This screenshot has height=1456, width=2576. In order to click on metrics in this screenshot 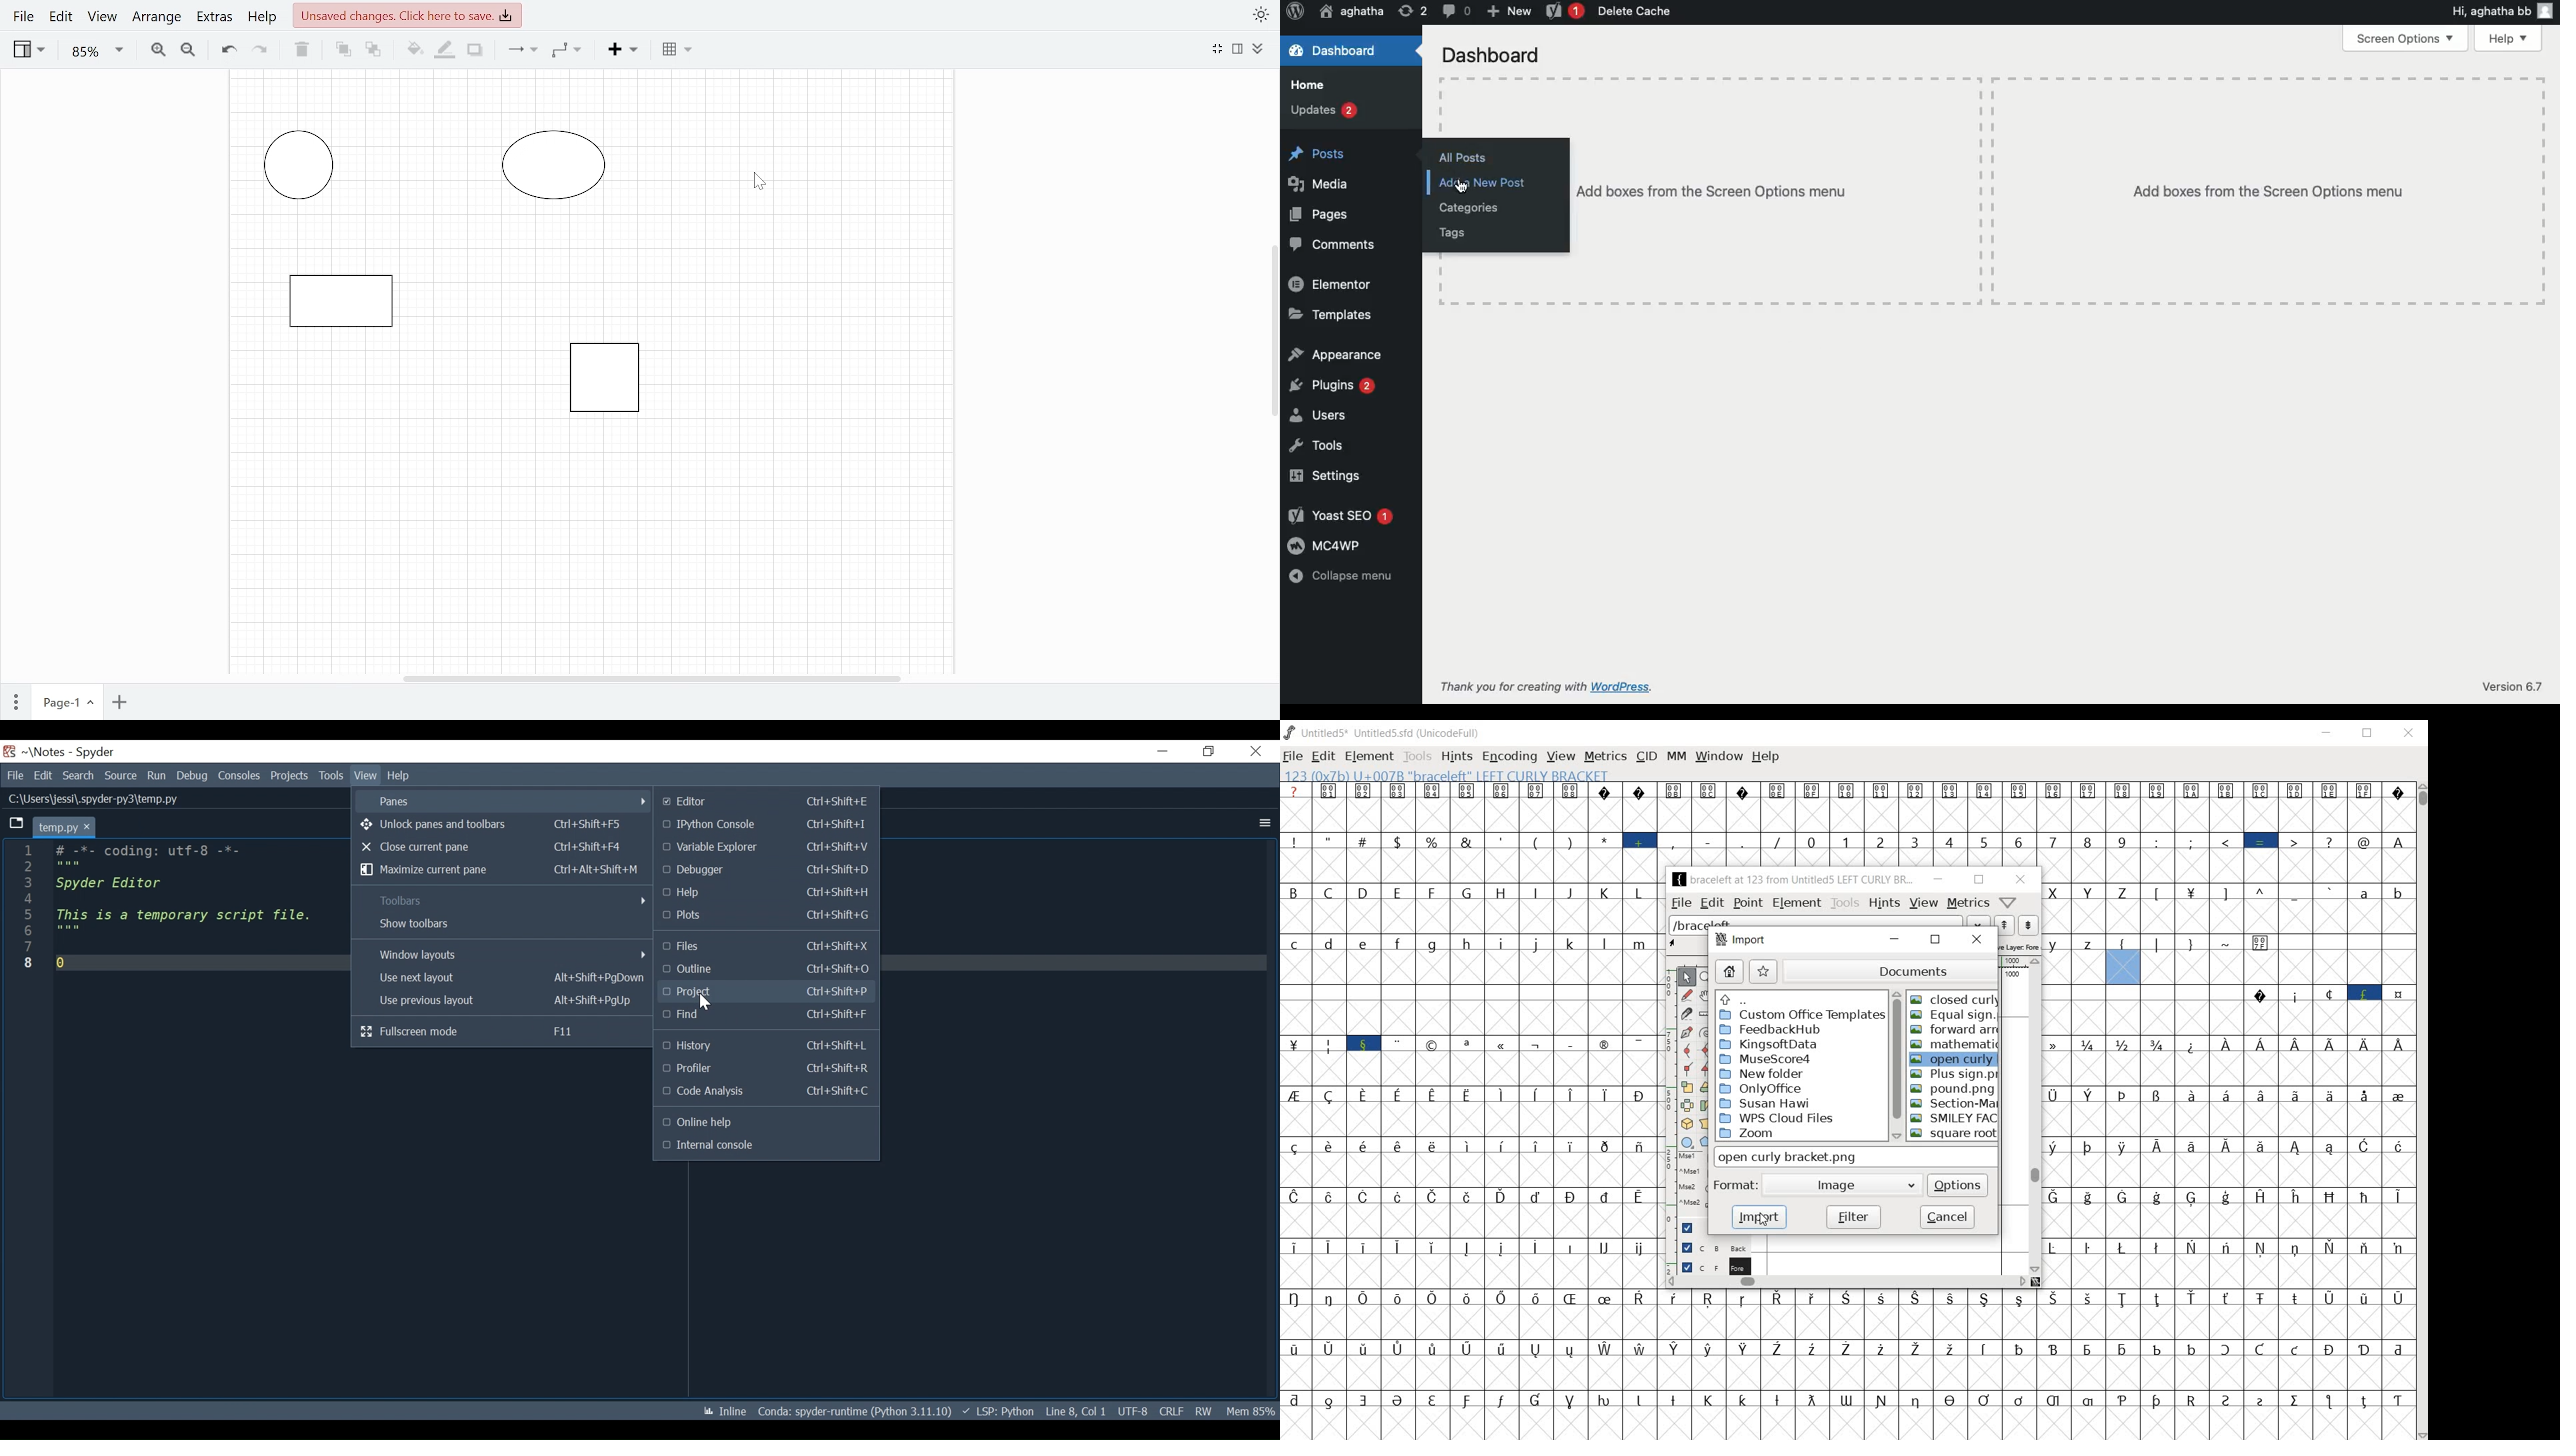, I will do `click(1605, 756)`.